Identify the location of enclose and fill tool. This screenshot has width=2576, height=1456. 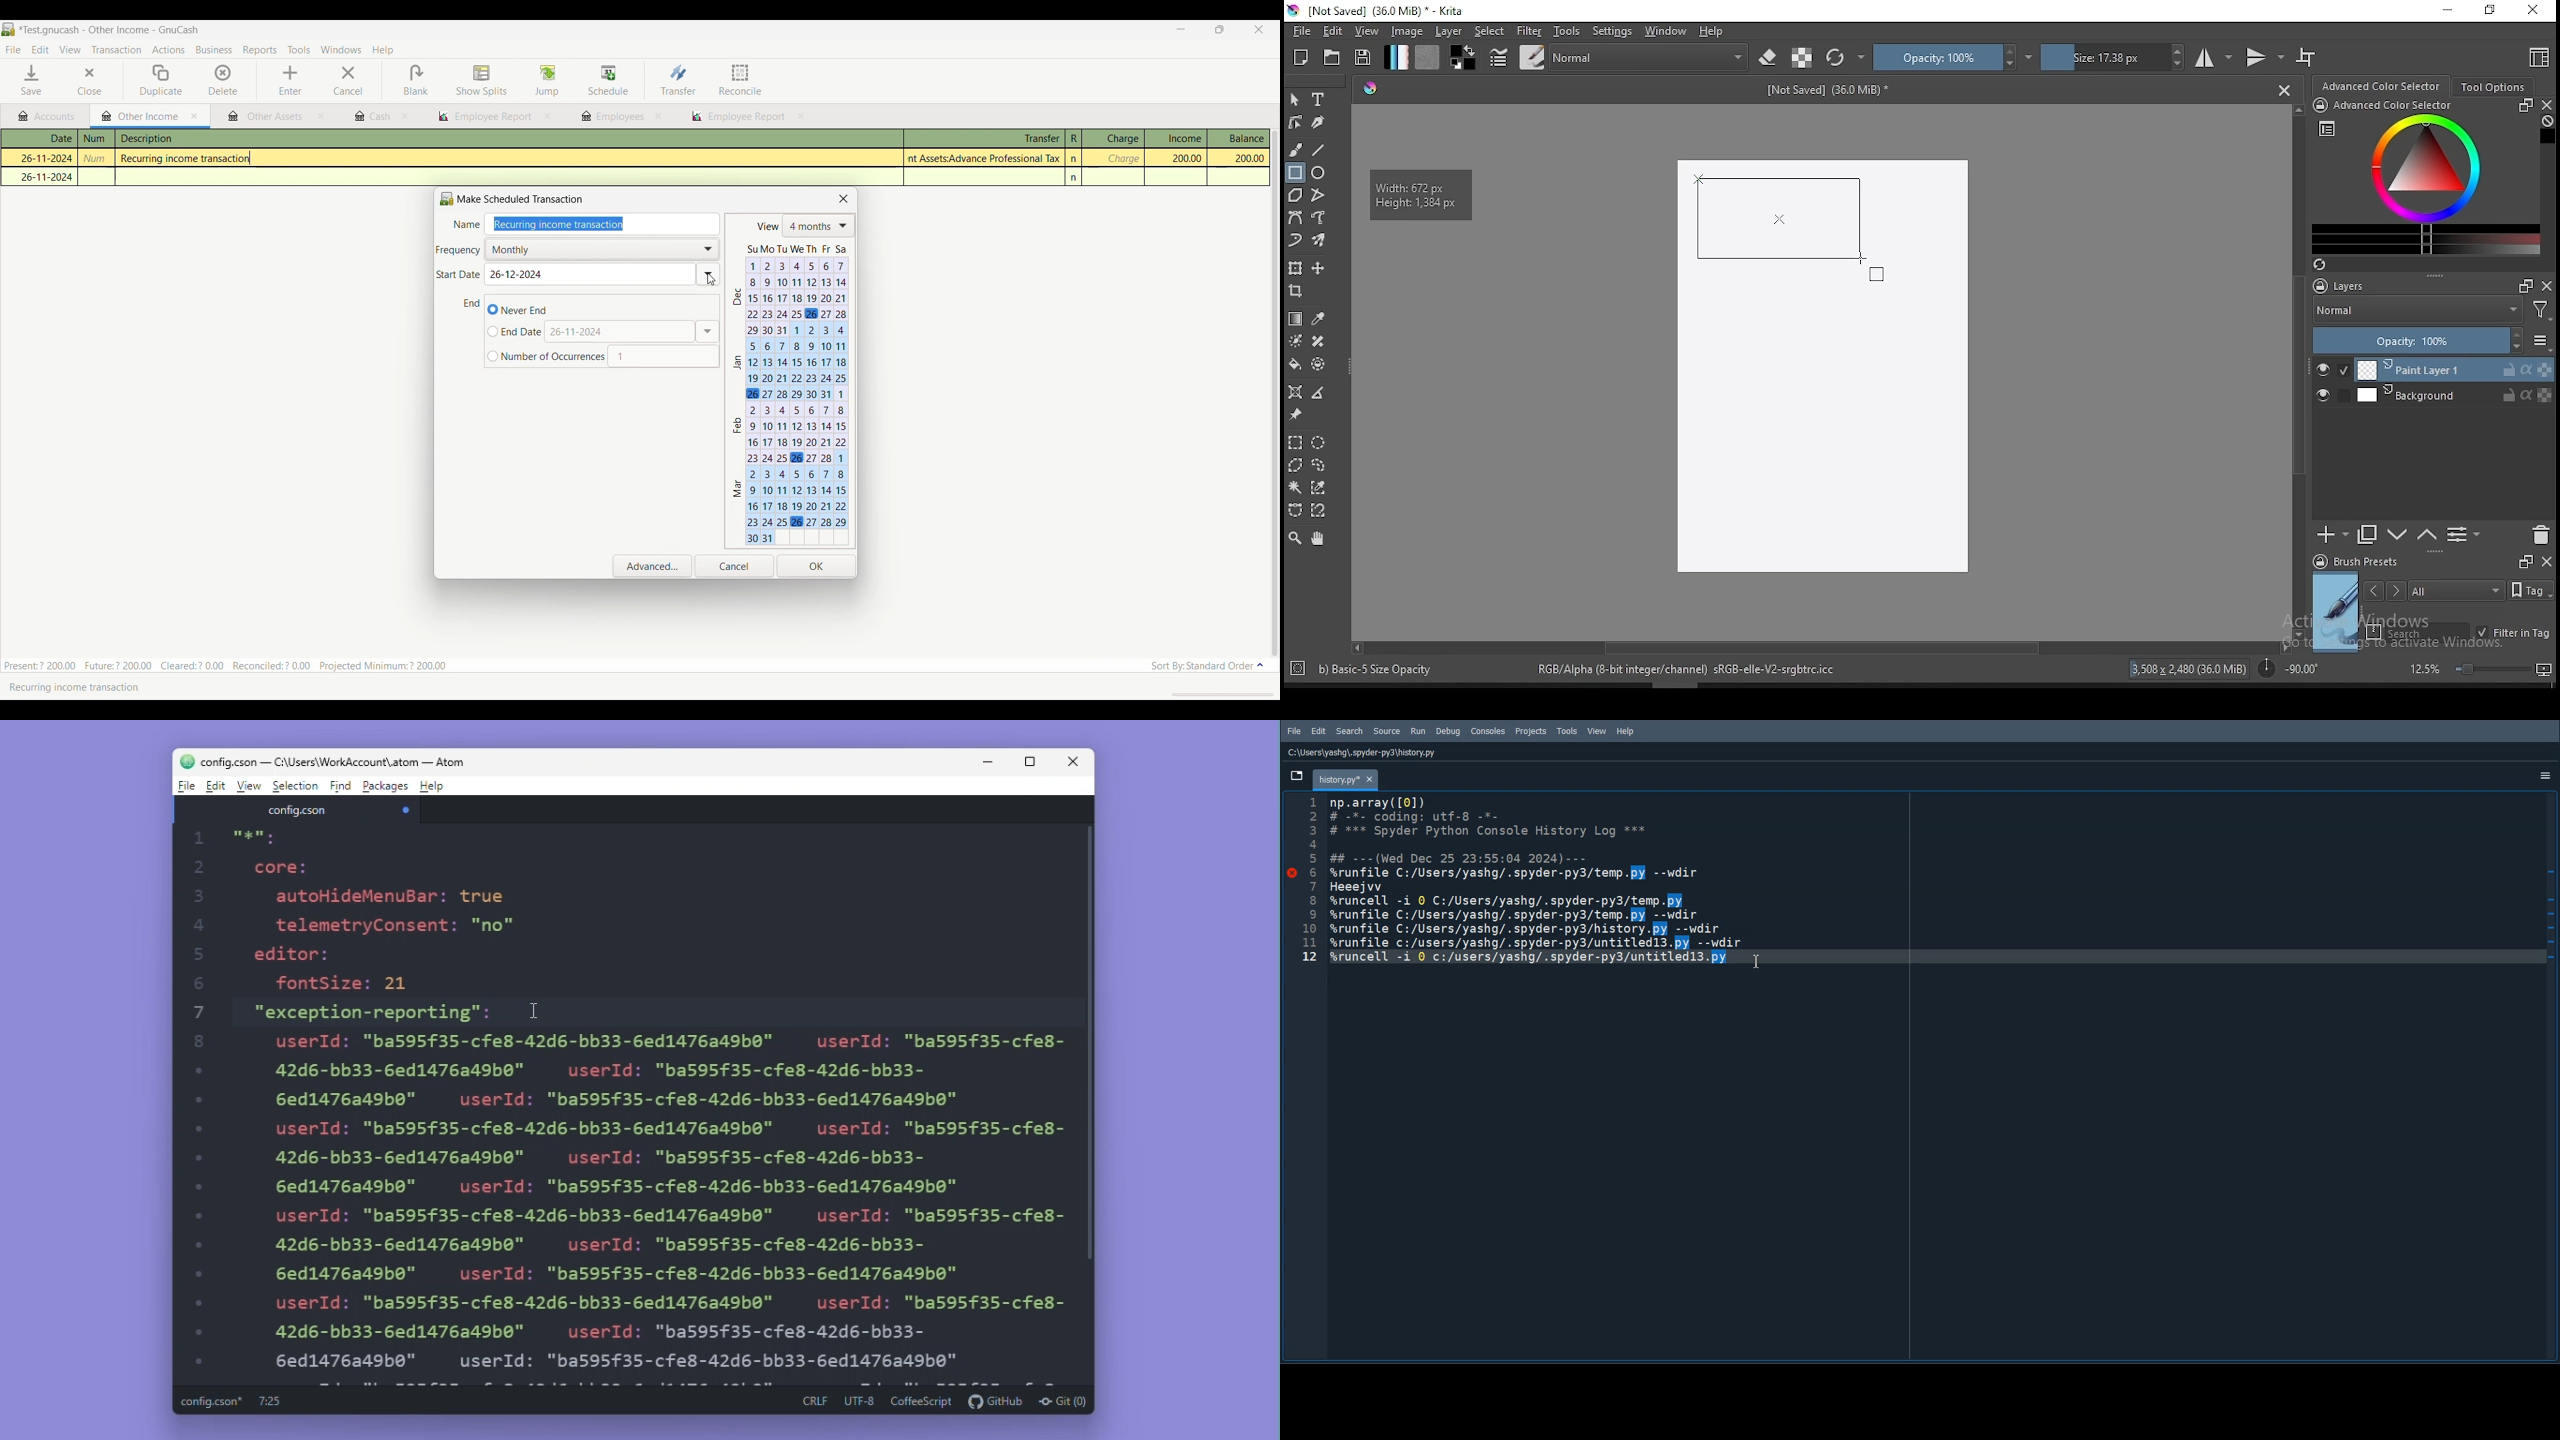
(1318, 364).